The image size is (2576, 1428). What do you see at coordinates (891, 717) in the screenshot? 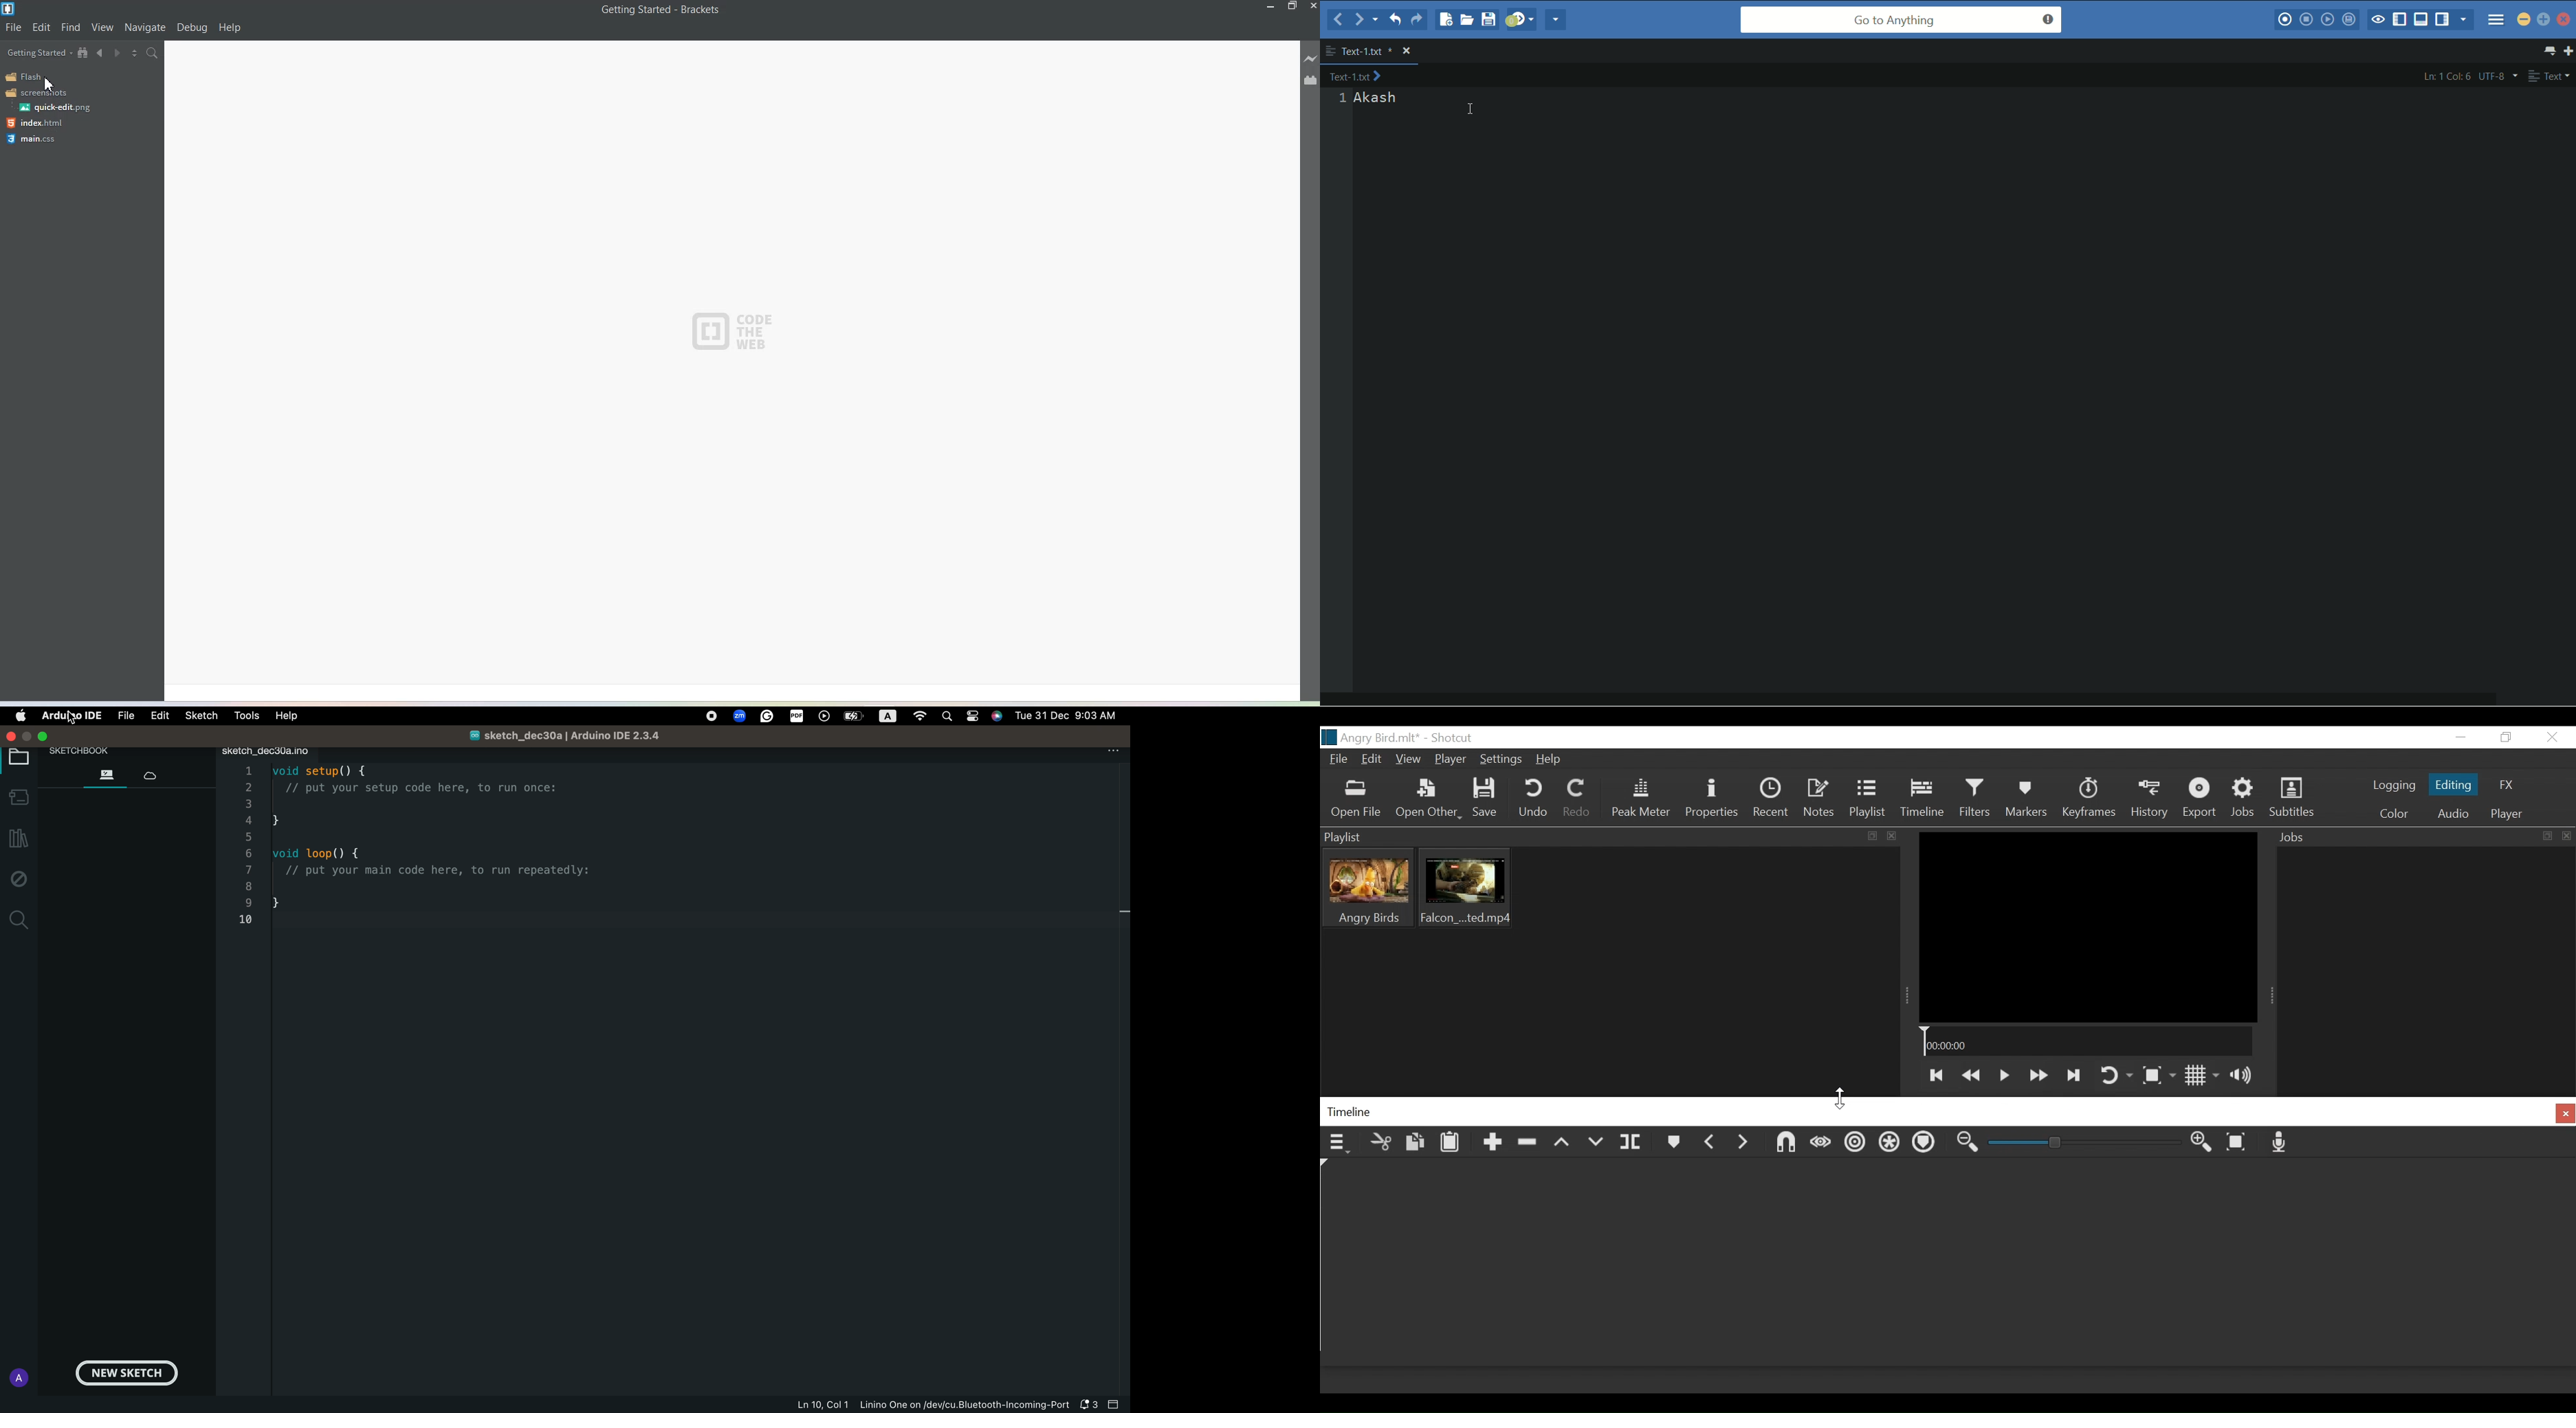
I see `Brightness` at bounding box center [891, 717].